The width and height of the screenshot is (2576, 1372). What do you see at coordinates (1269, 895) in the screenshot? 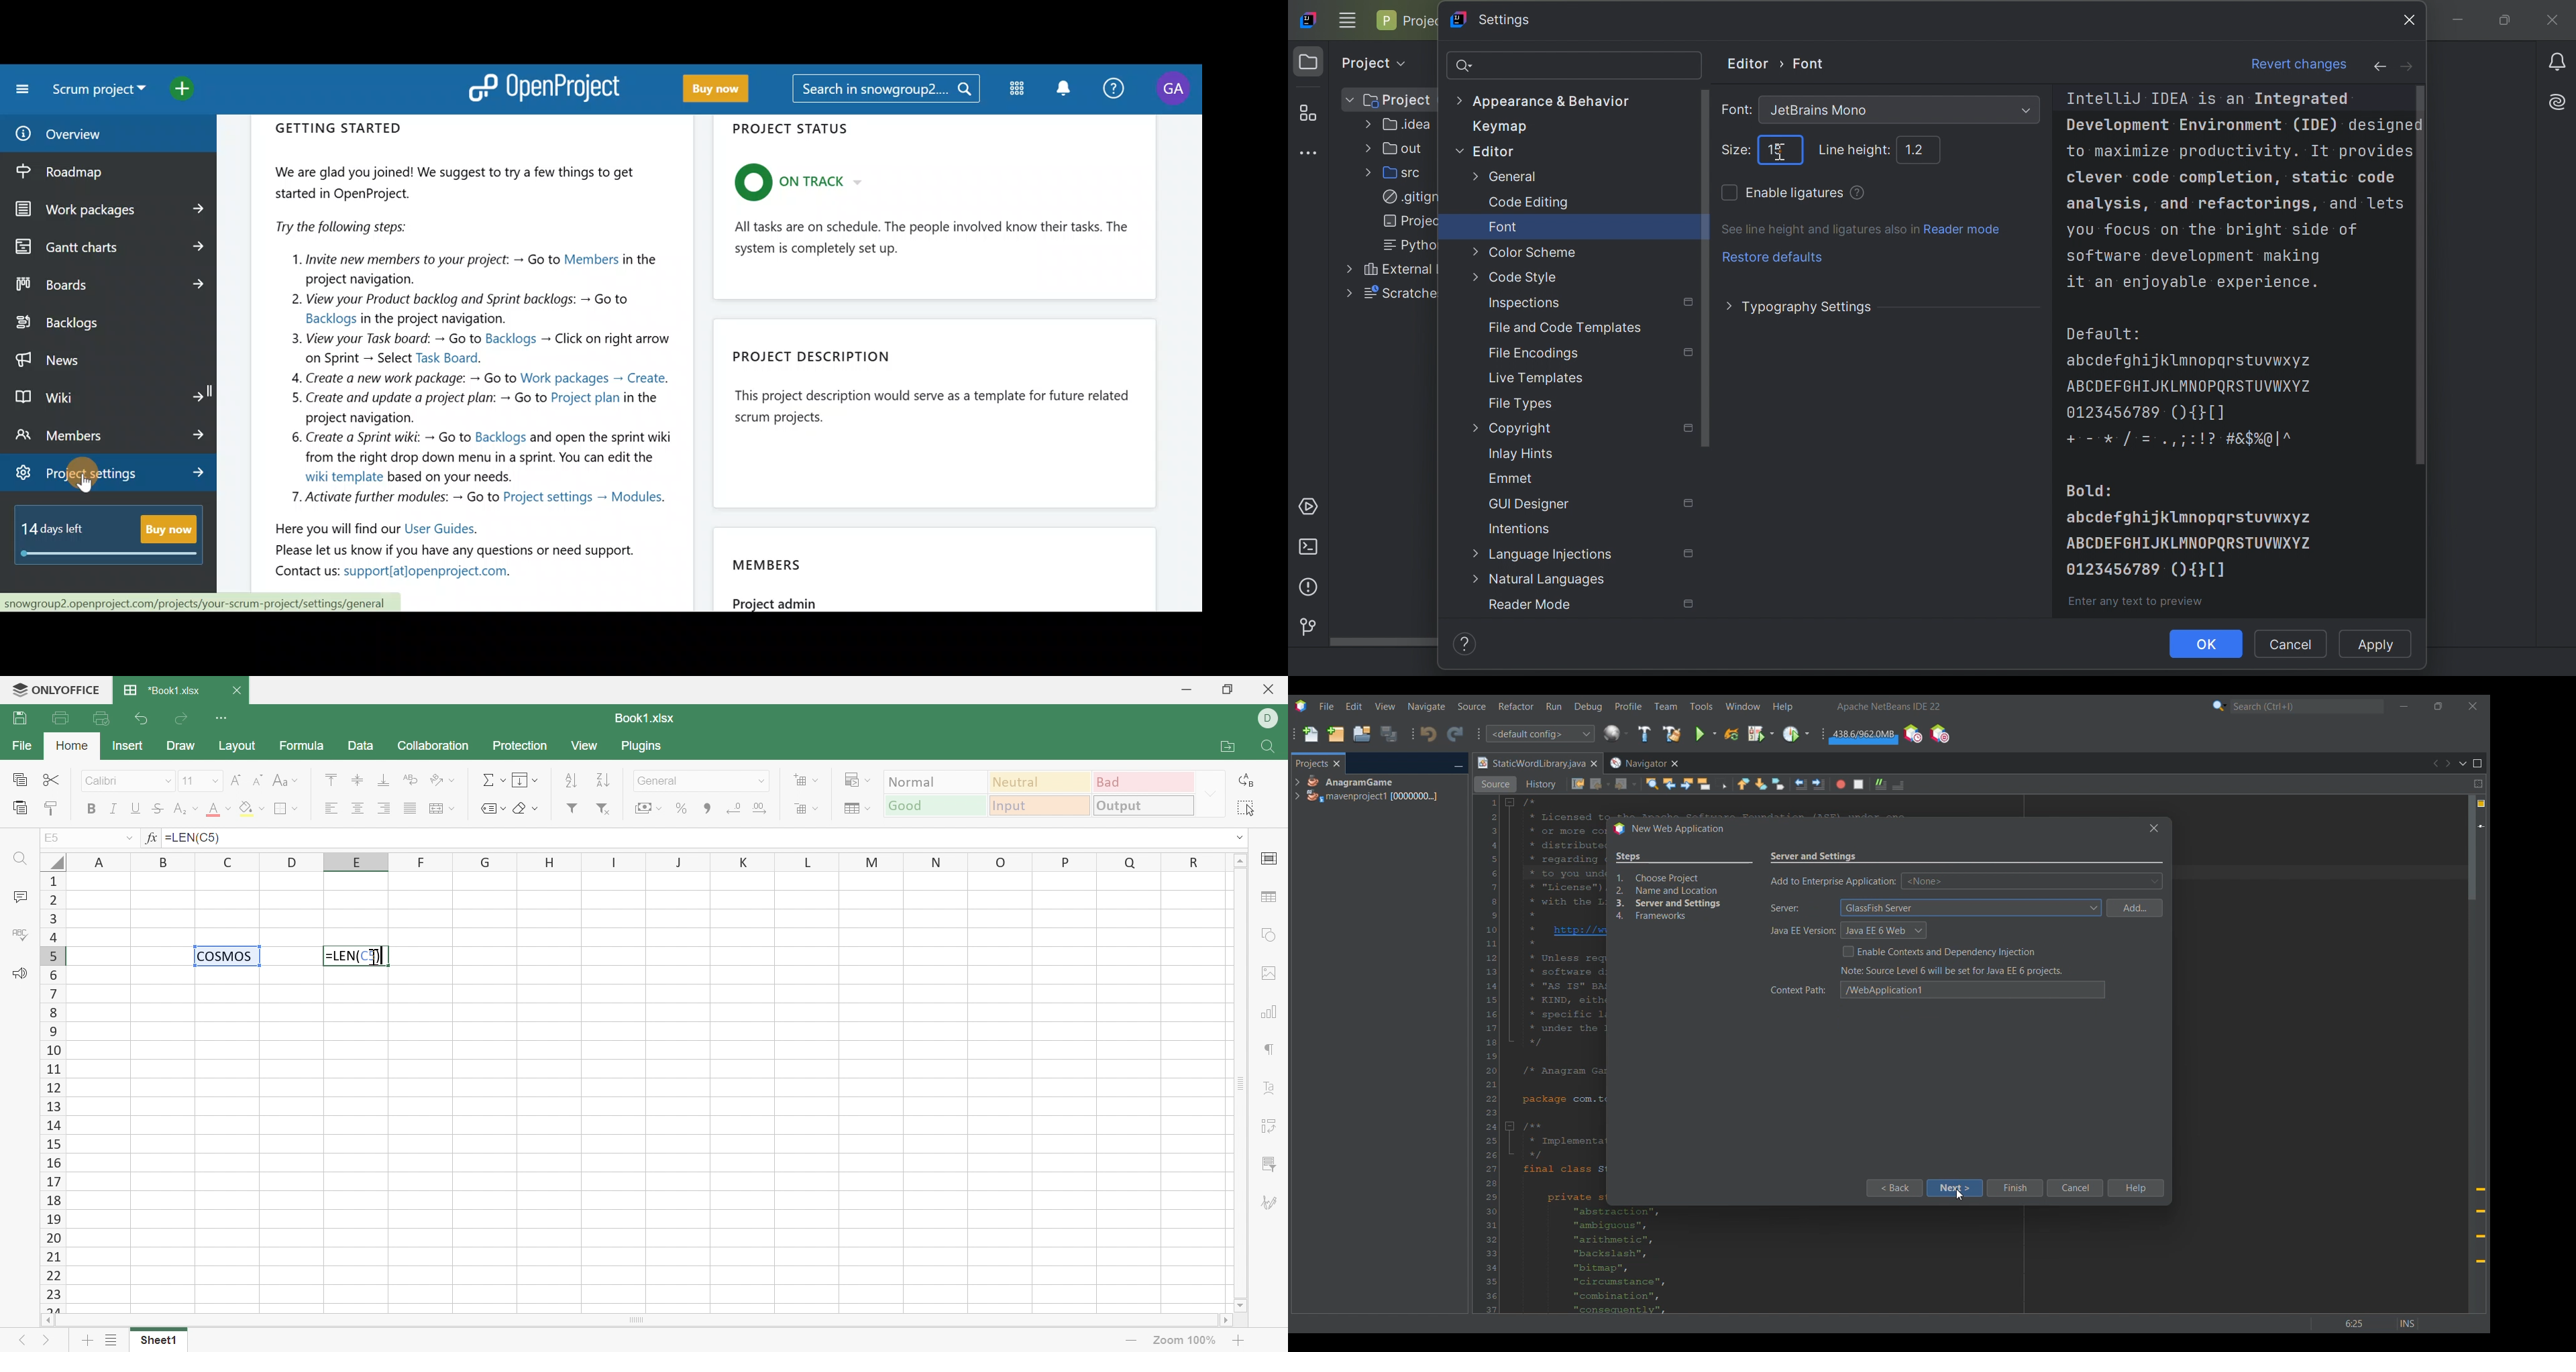
I see `Table settings` at bounding box center [1269, 895].